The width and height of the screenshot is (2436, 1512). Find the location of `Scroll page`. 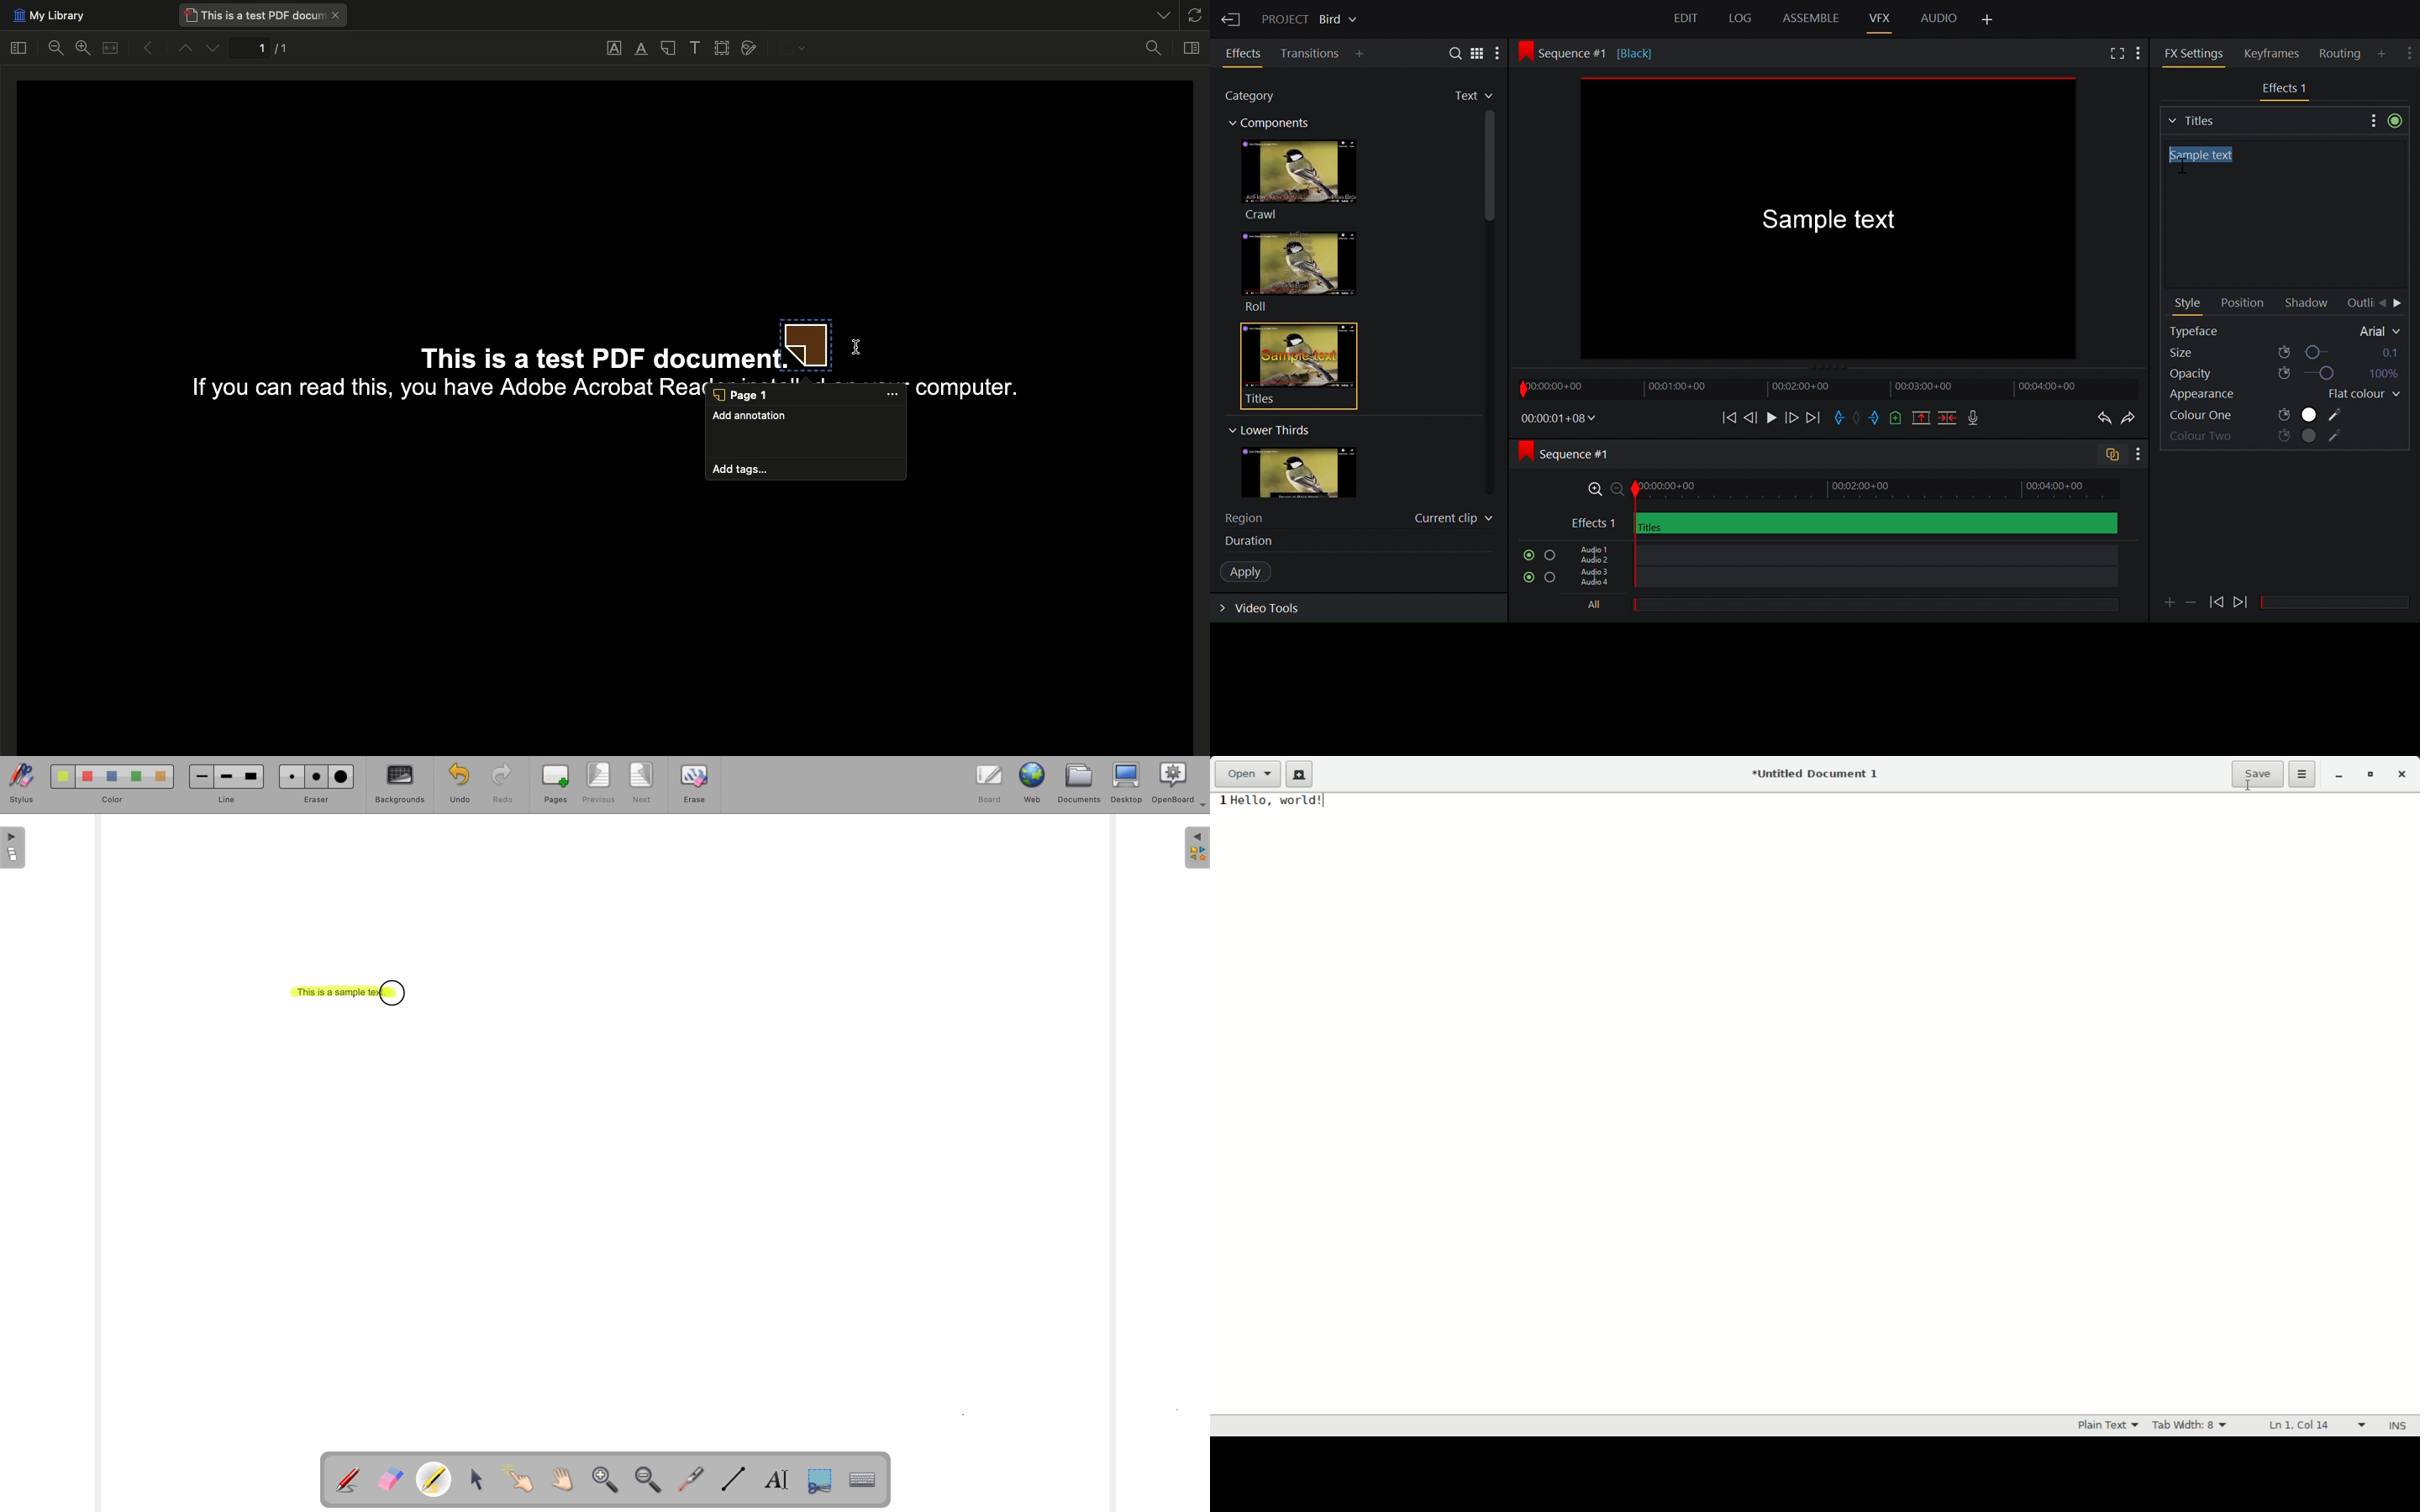

Scroll page is located at coordinates (564, 1476).